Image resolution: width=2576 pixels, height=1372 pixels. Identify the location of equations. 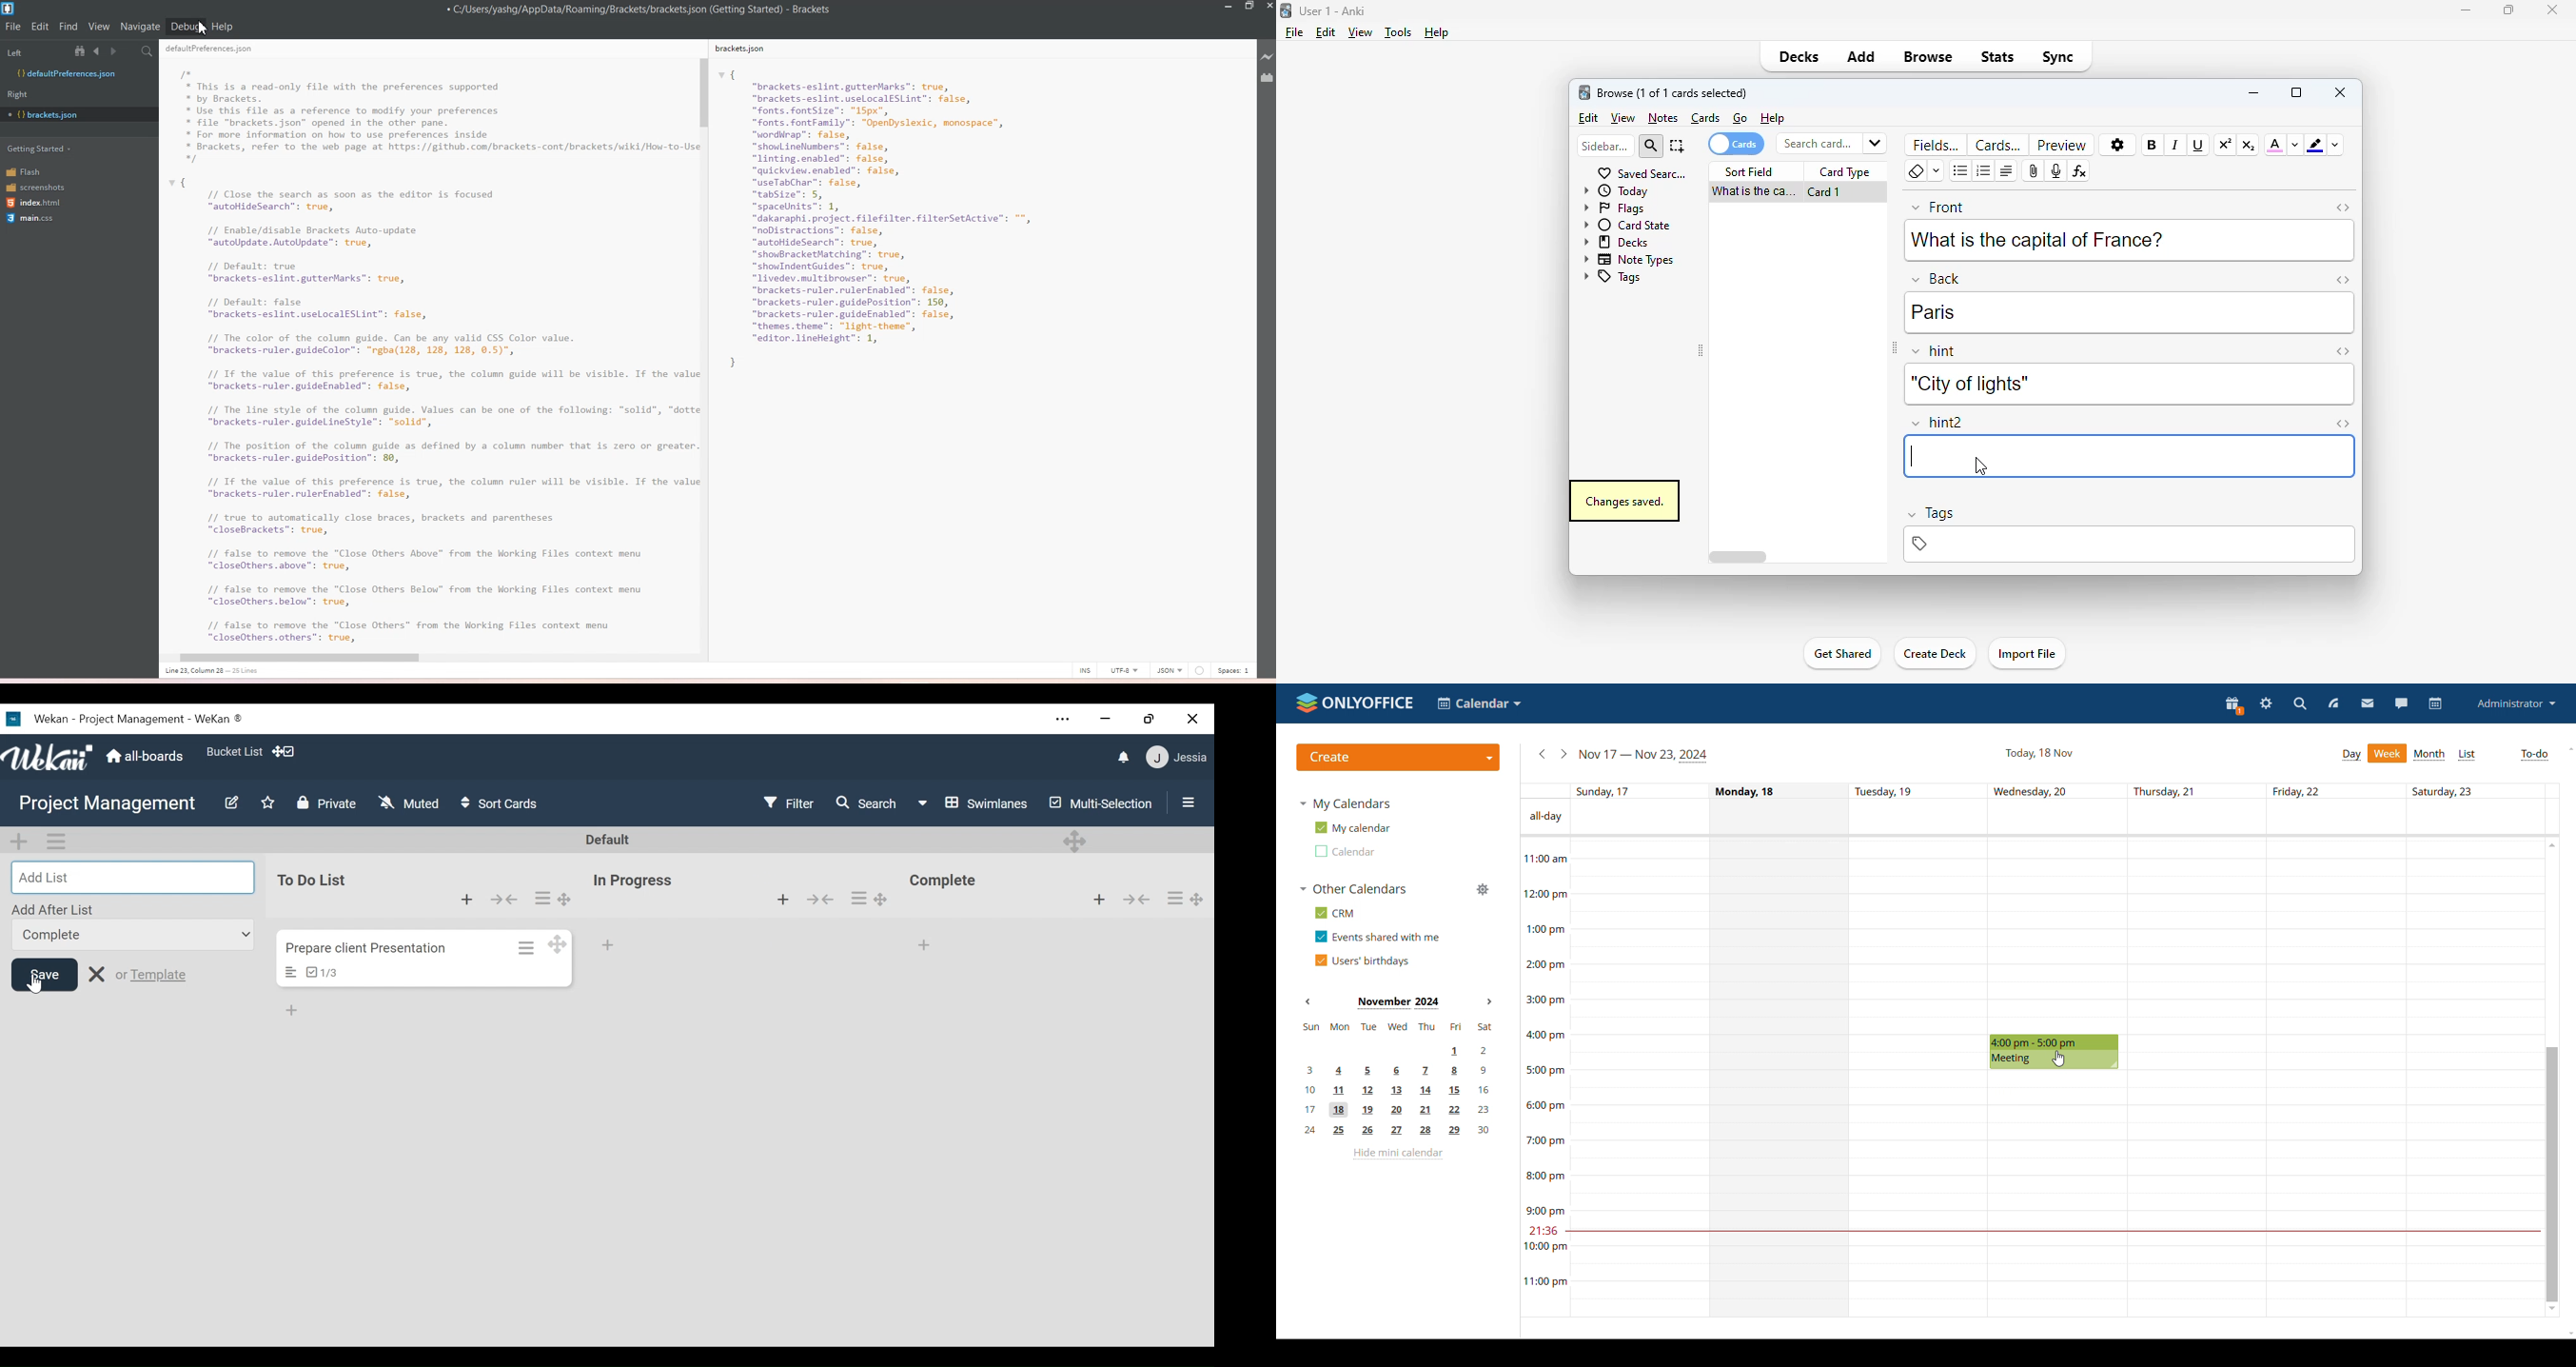
(2078, 171).